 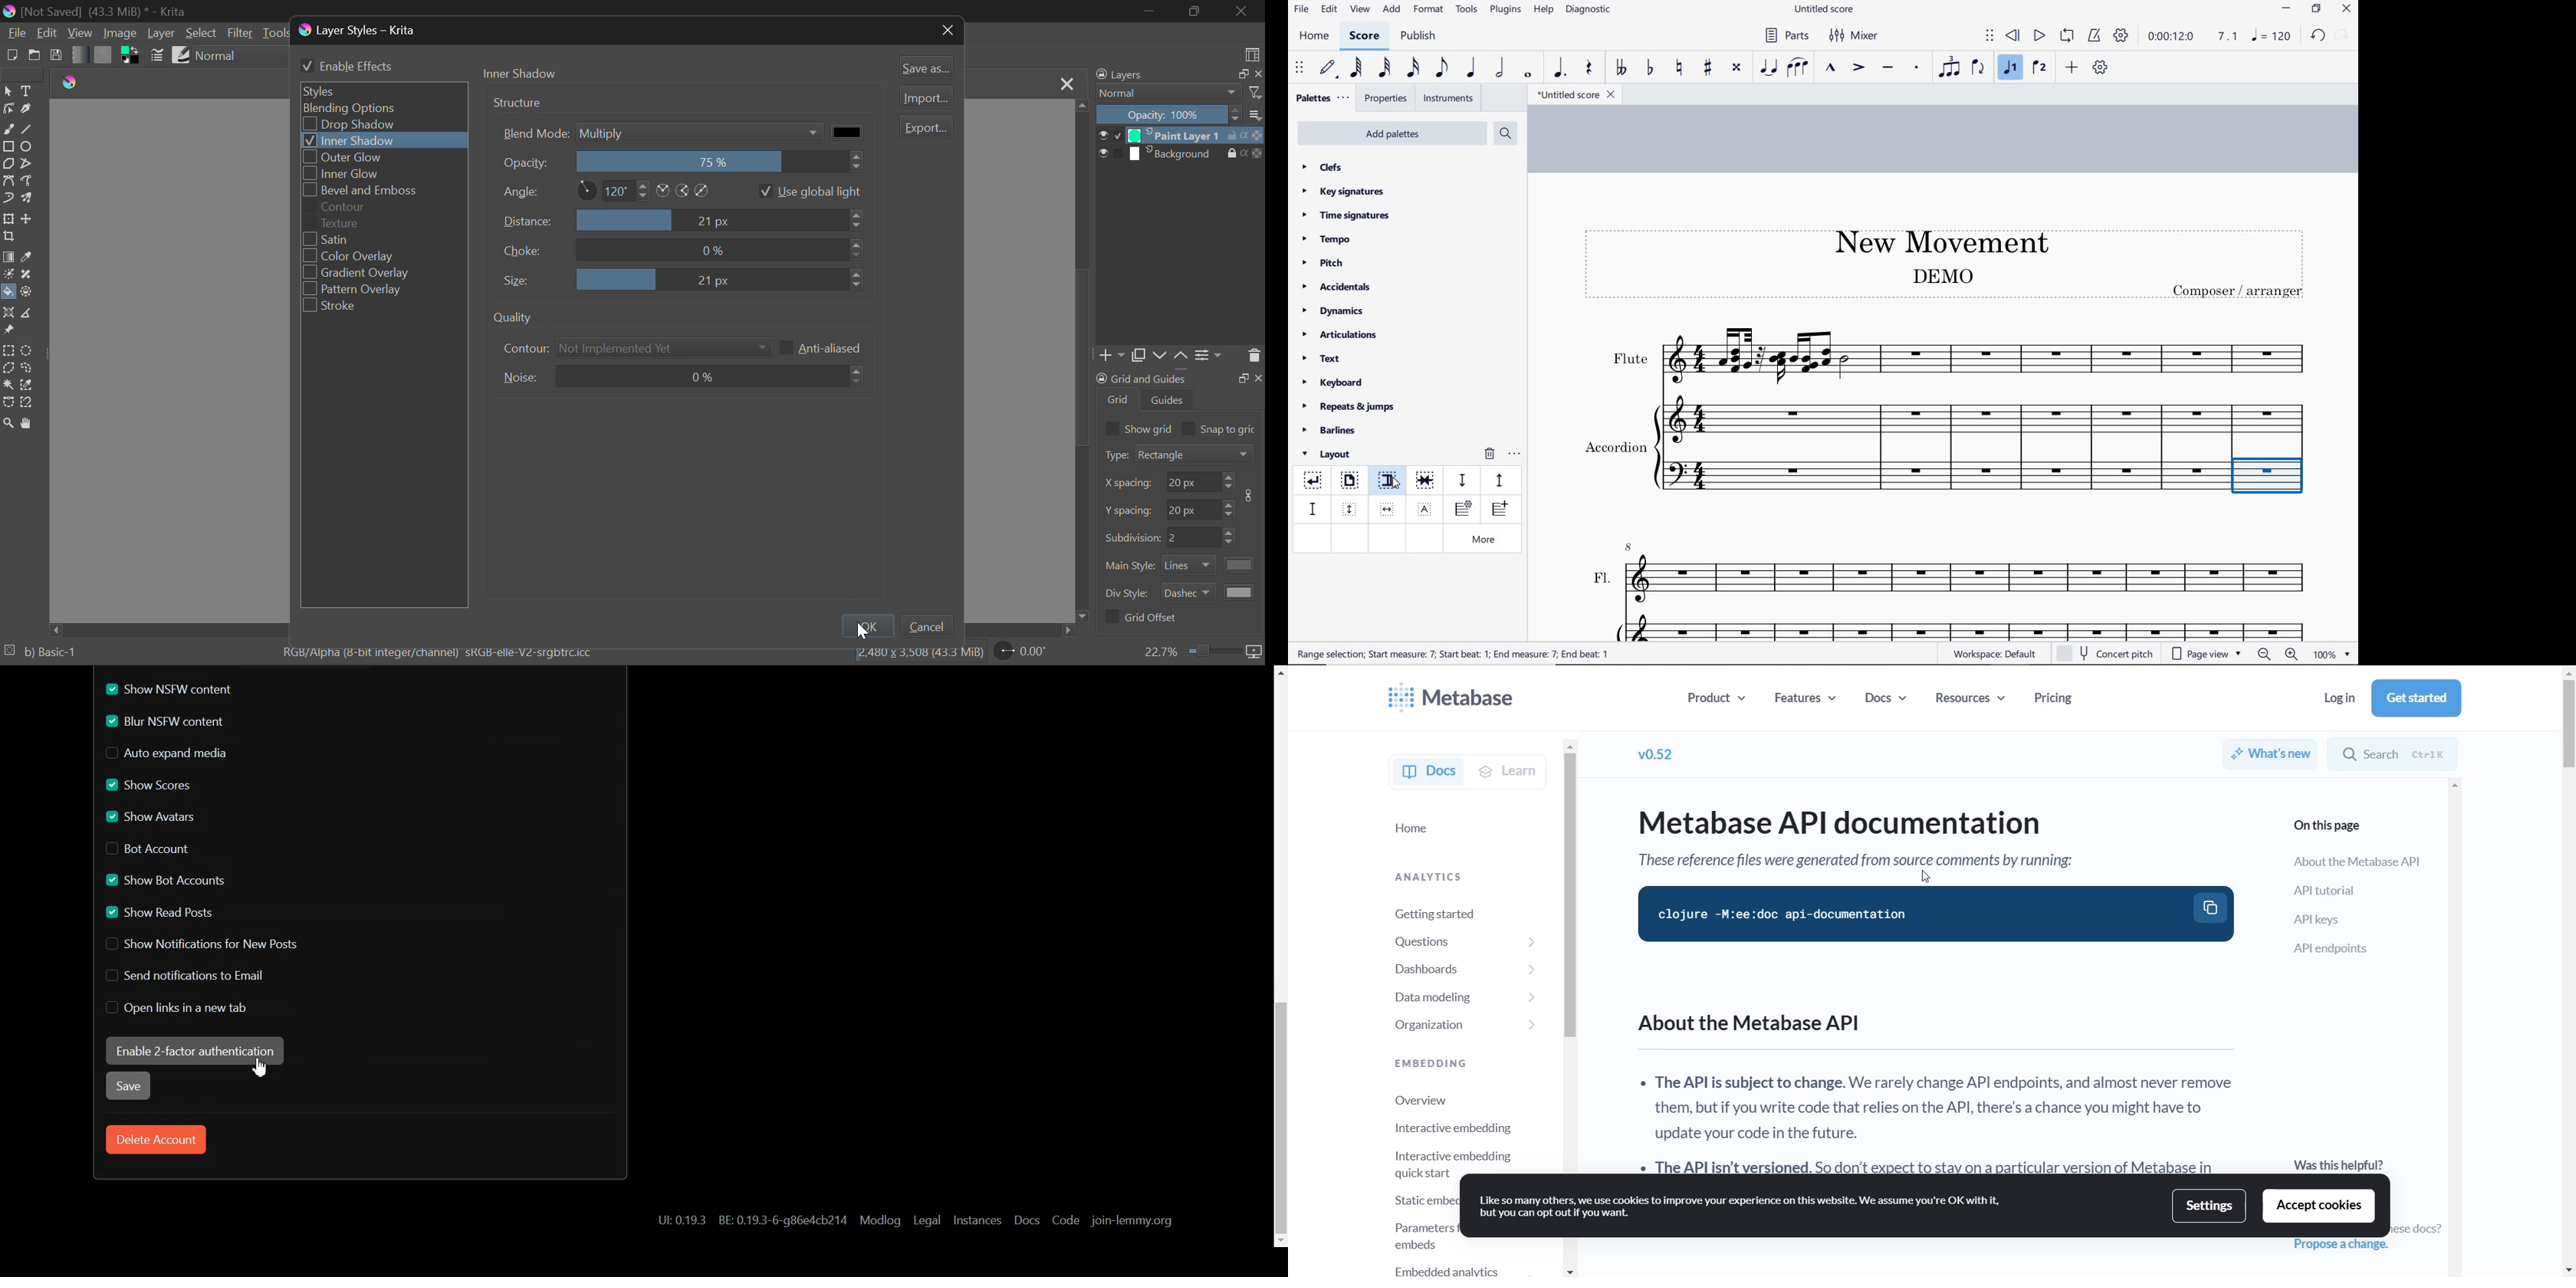 What do you see at coordinates (29, 199) in the screenshot?
I see `Multibrush Tool` at bounding box center [29, 199].